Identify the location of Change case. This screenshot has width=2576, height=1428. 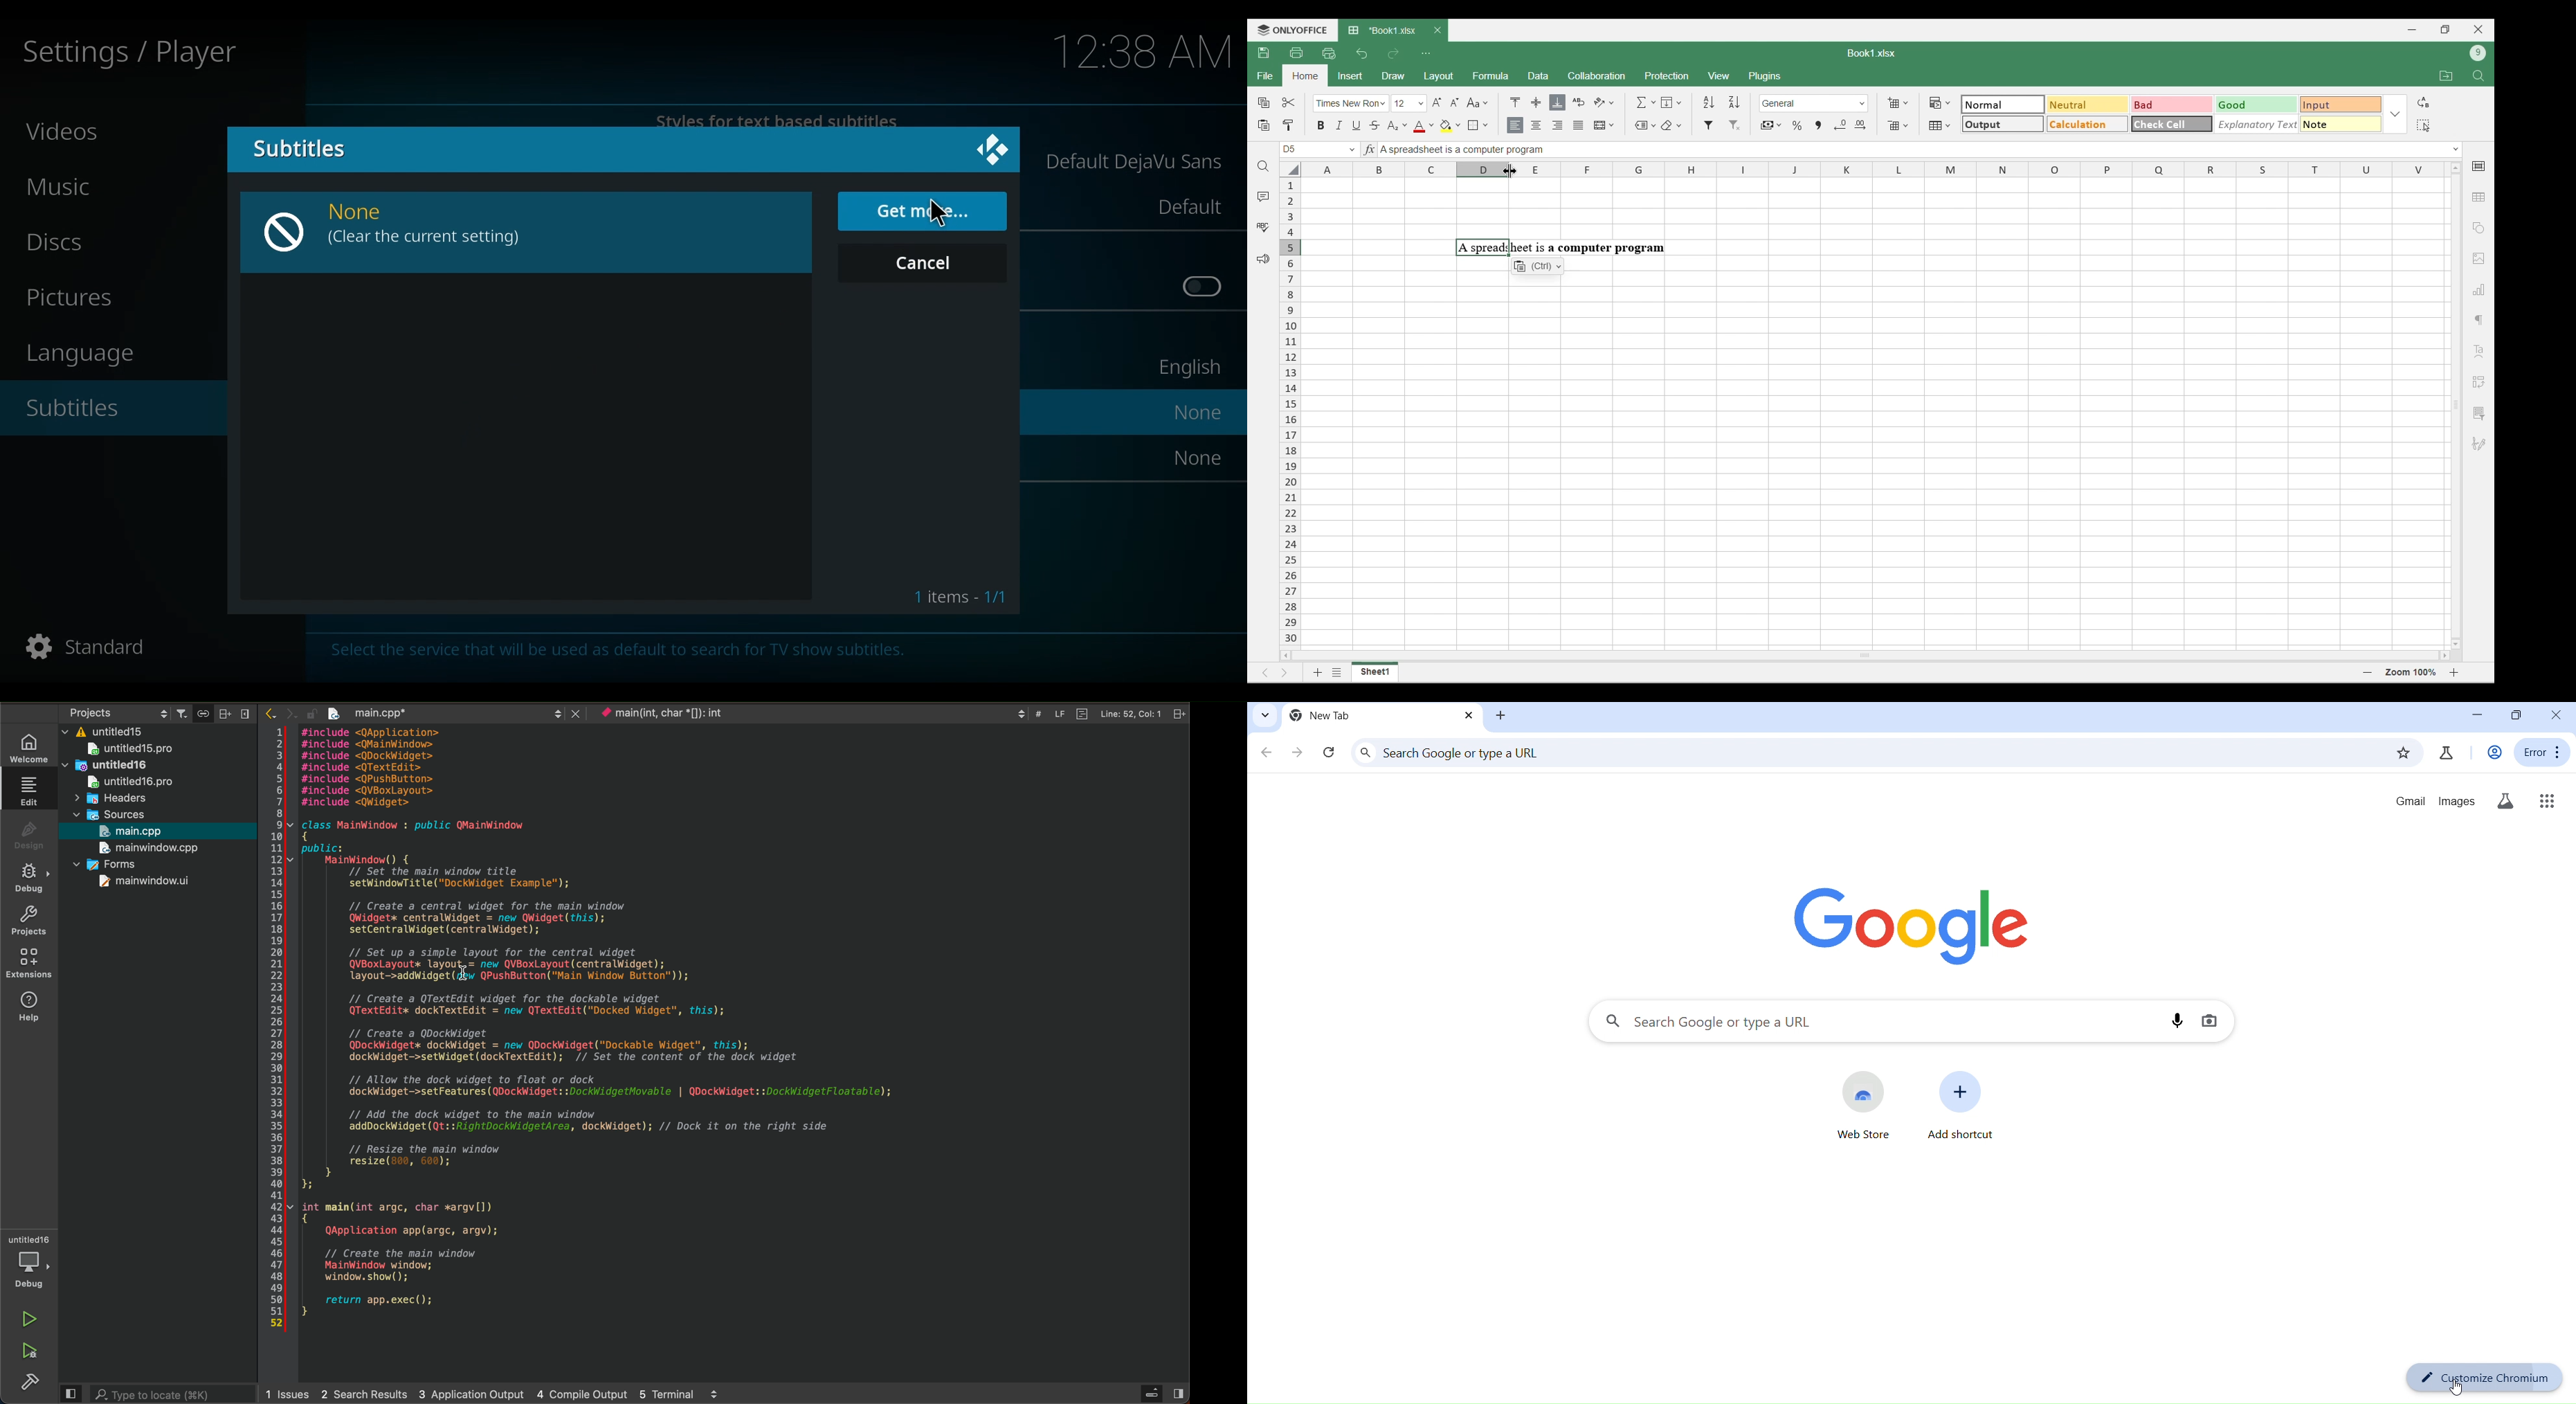
(1477, 102).